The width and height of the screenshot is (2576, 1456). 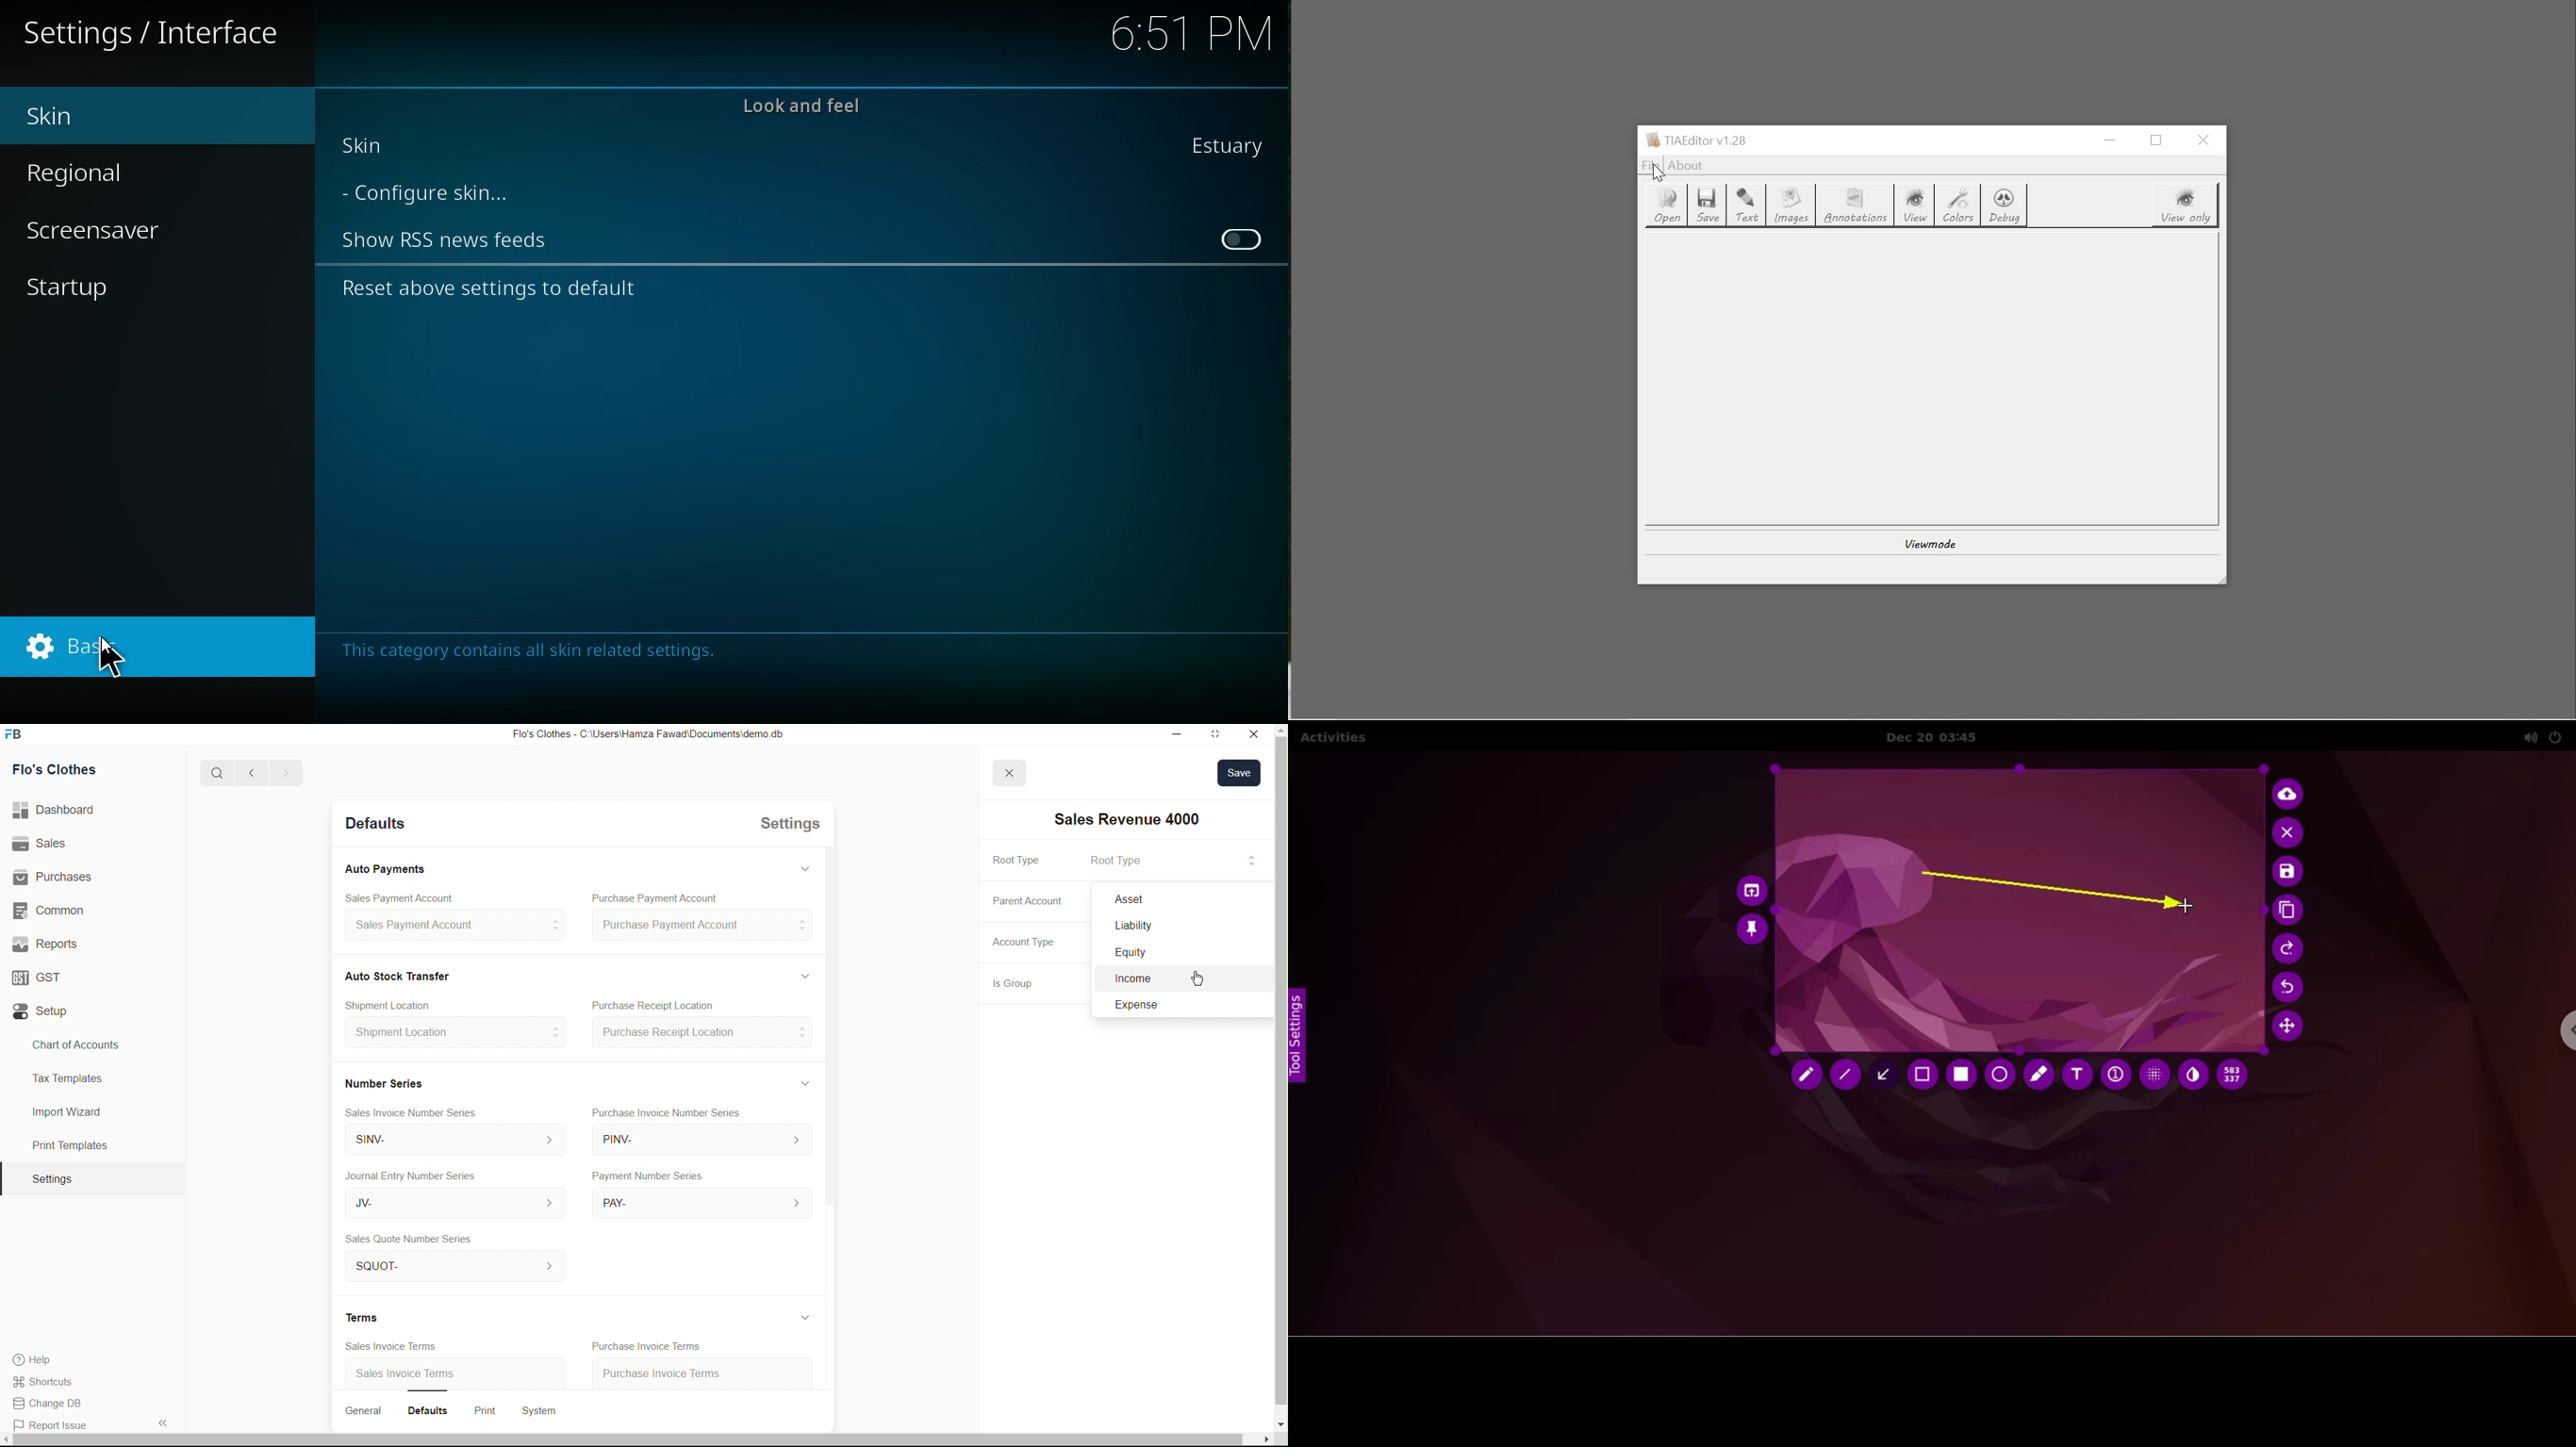 I want to click on Collapse, so click(x=162, y=1423).